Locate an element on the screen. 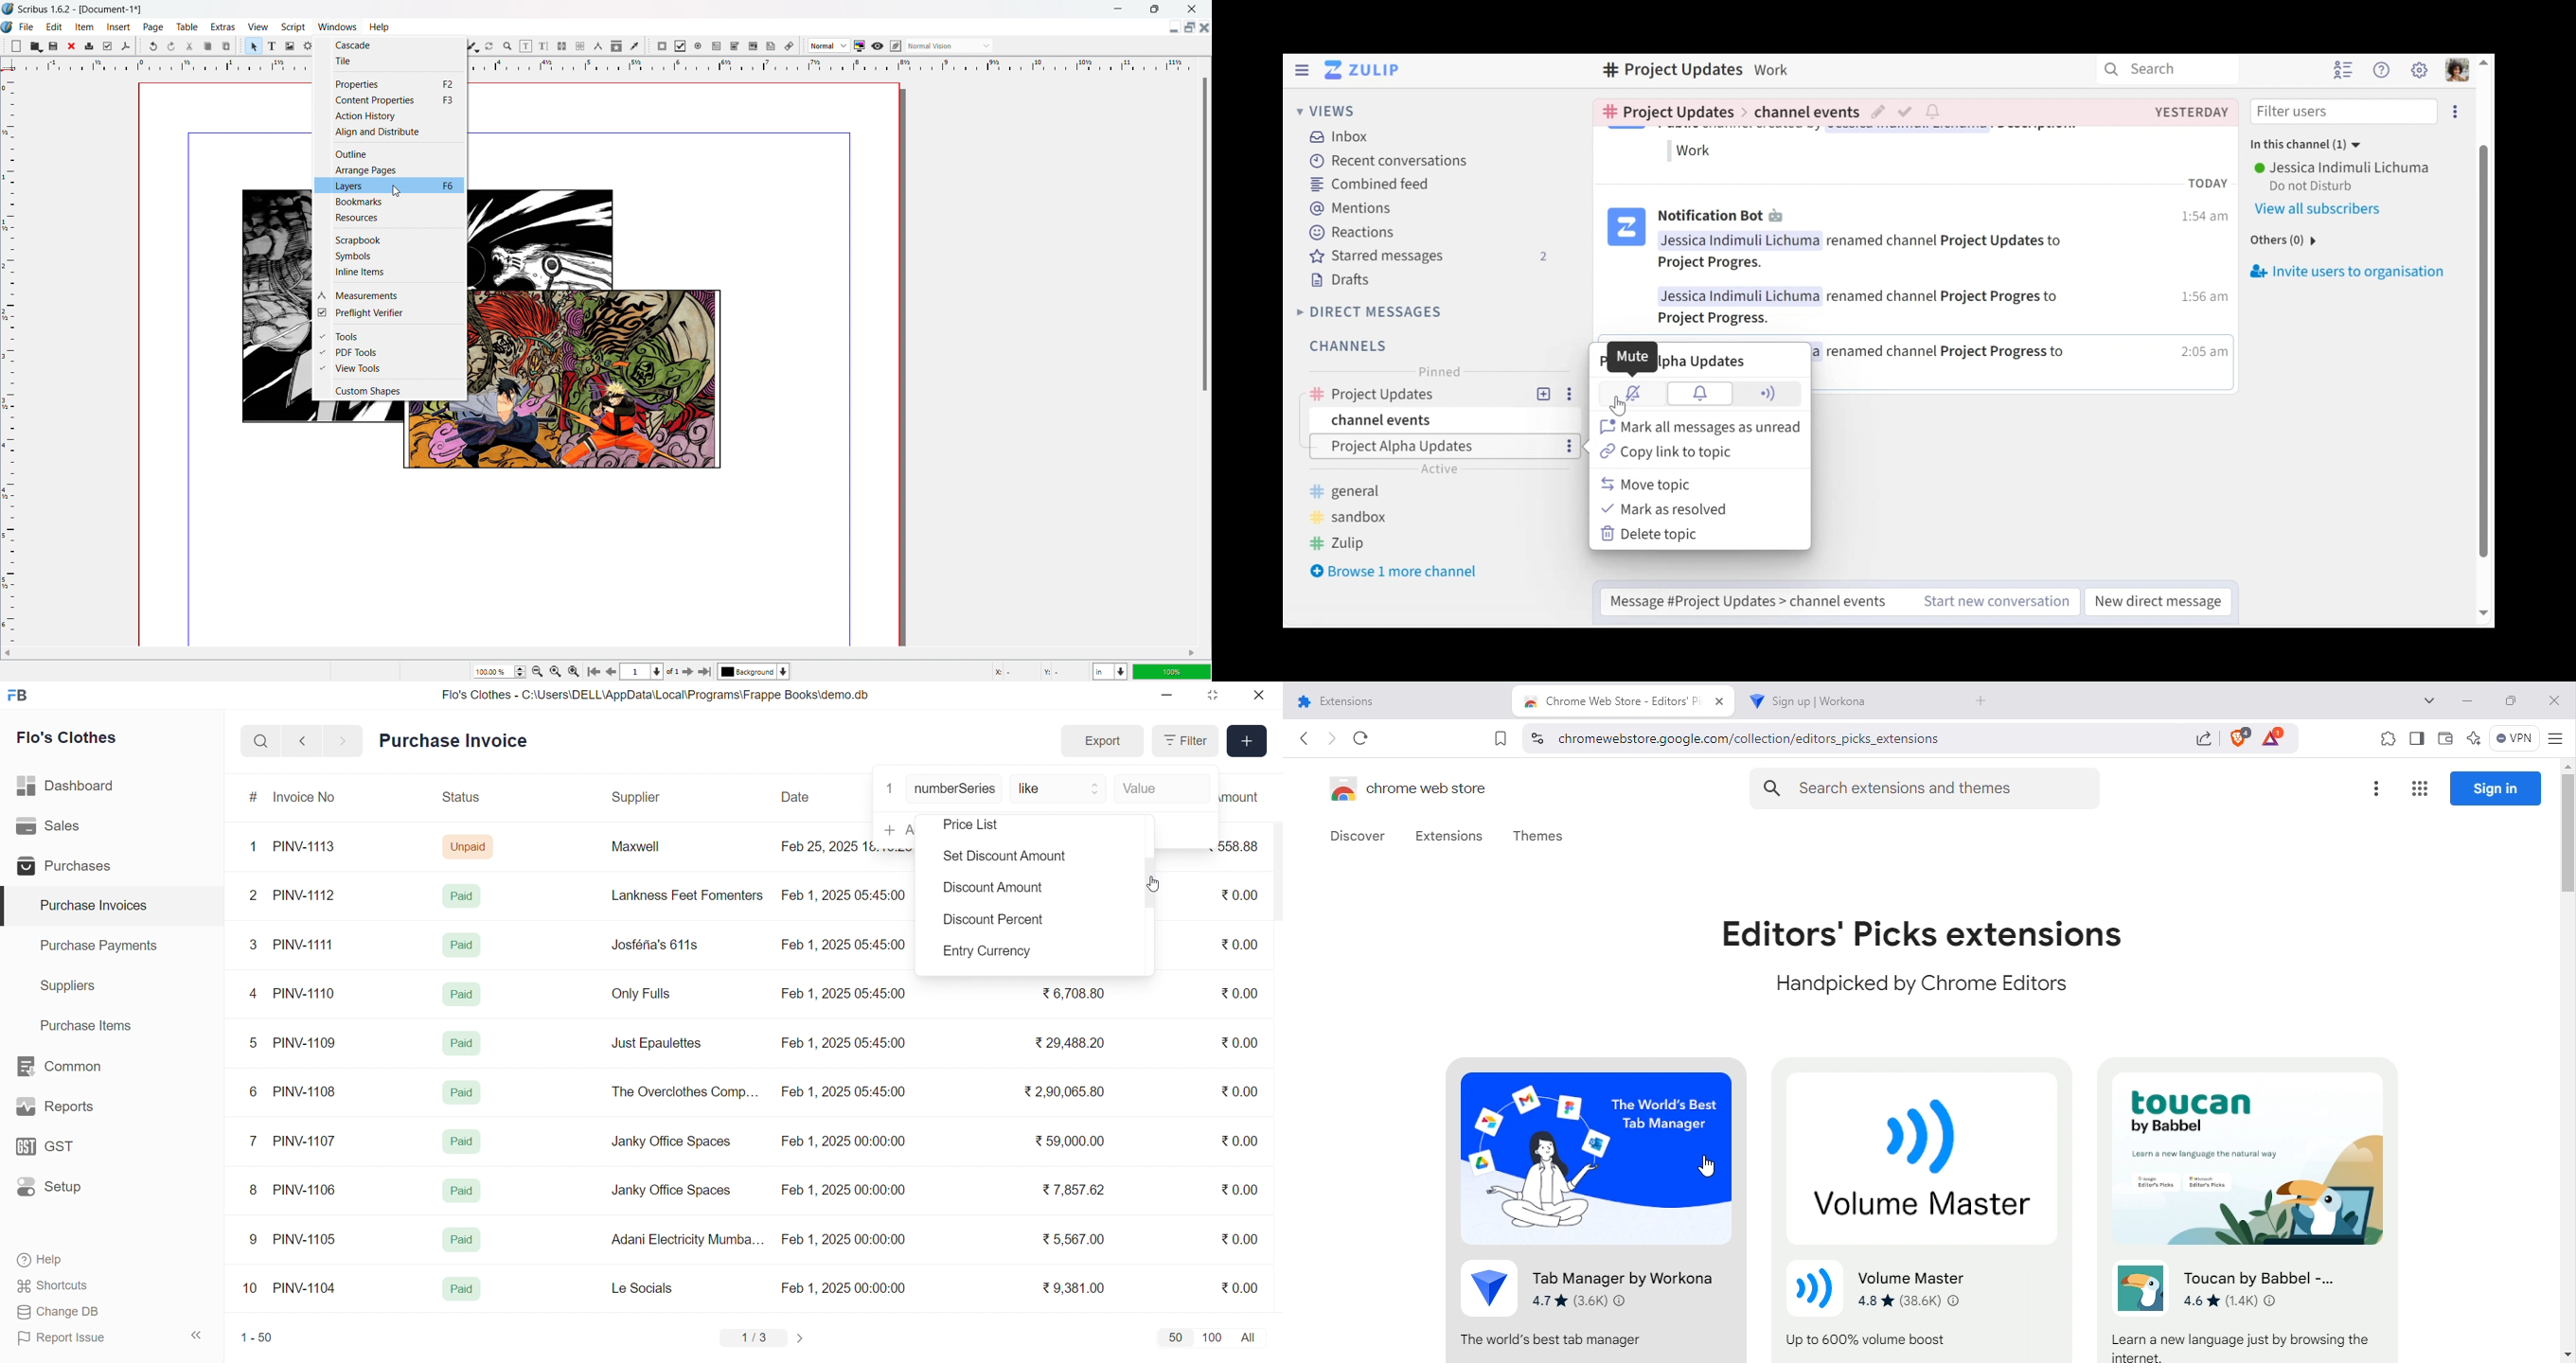  ₹ 59,000.00 is located at coordinates (1074, 1143).